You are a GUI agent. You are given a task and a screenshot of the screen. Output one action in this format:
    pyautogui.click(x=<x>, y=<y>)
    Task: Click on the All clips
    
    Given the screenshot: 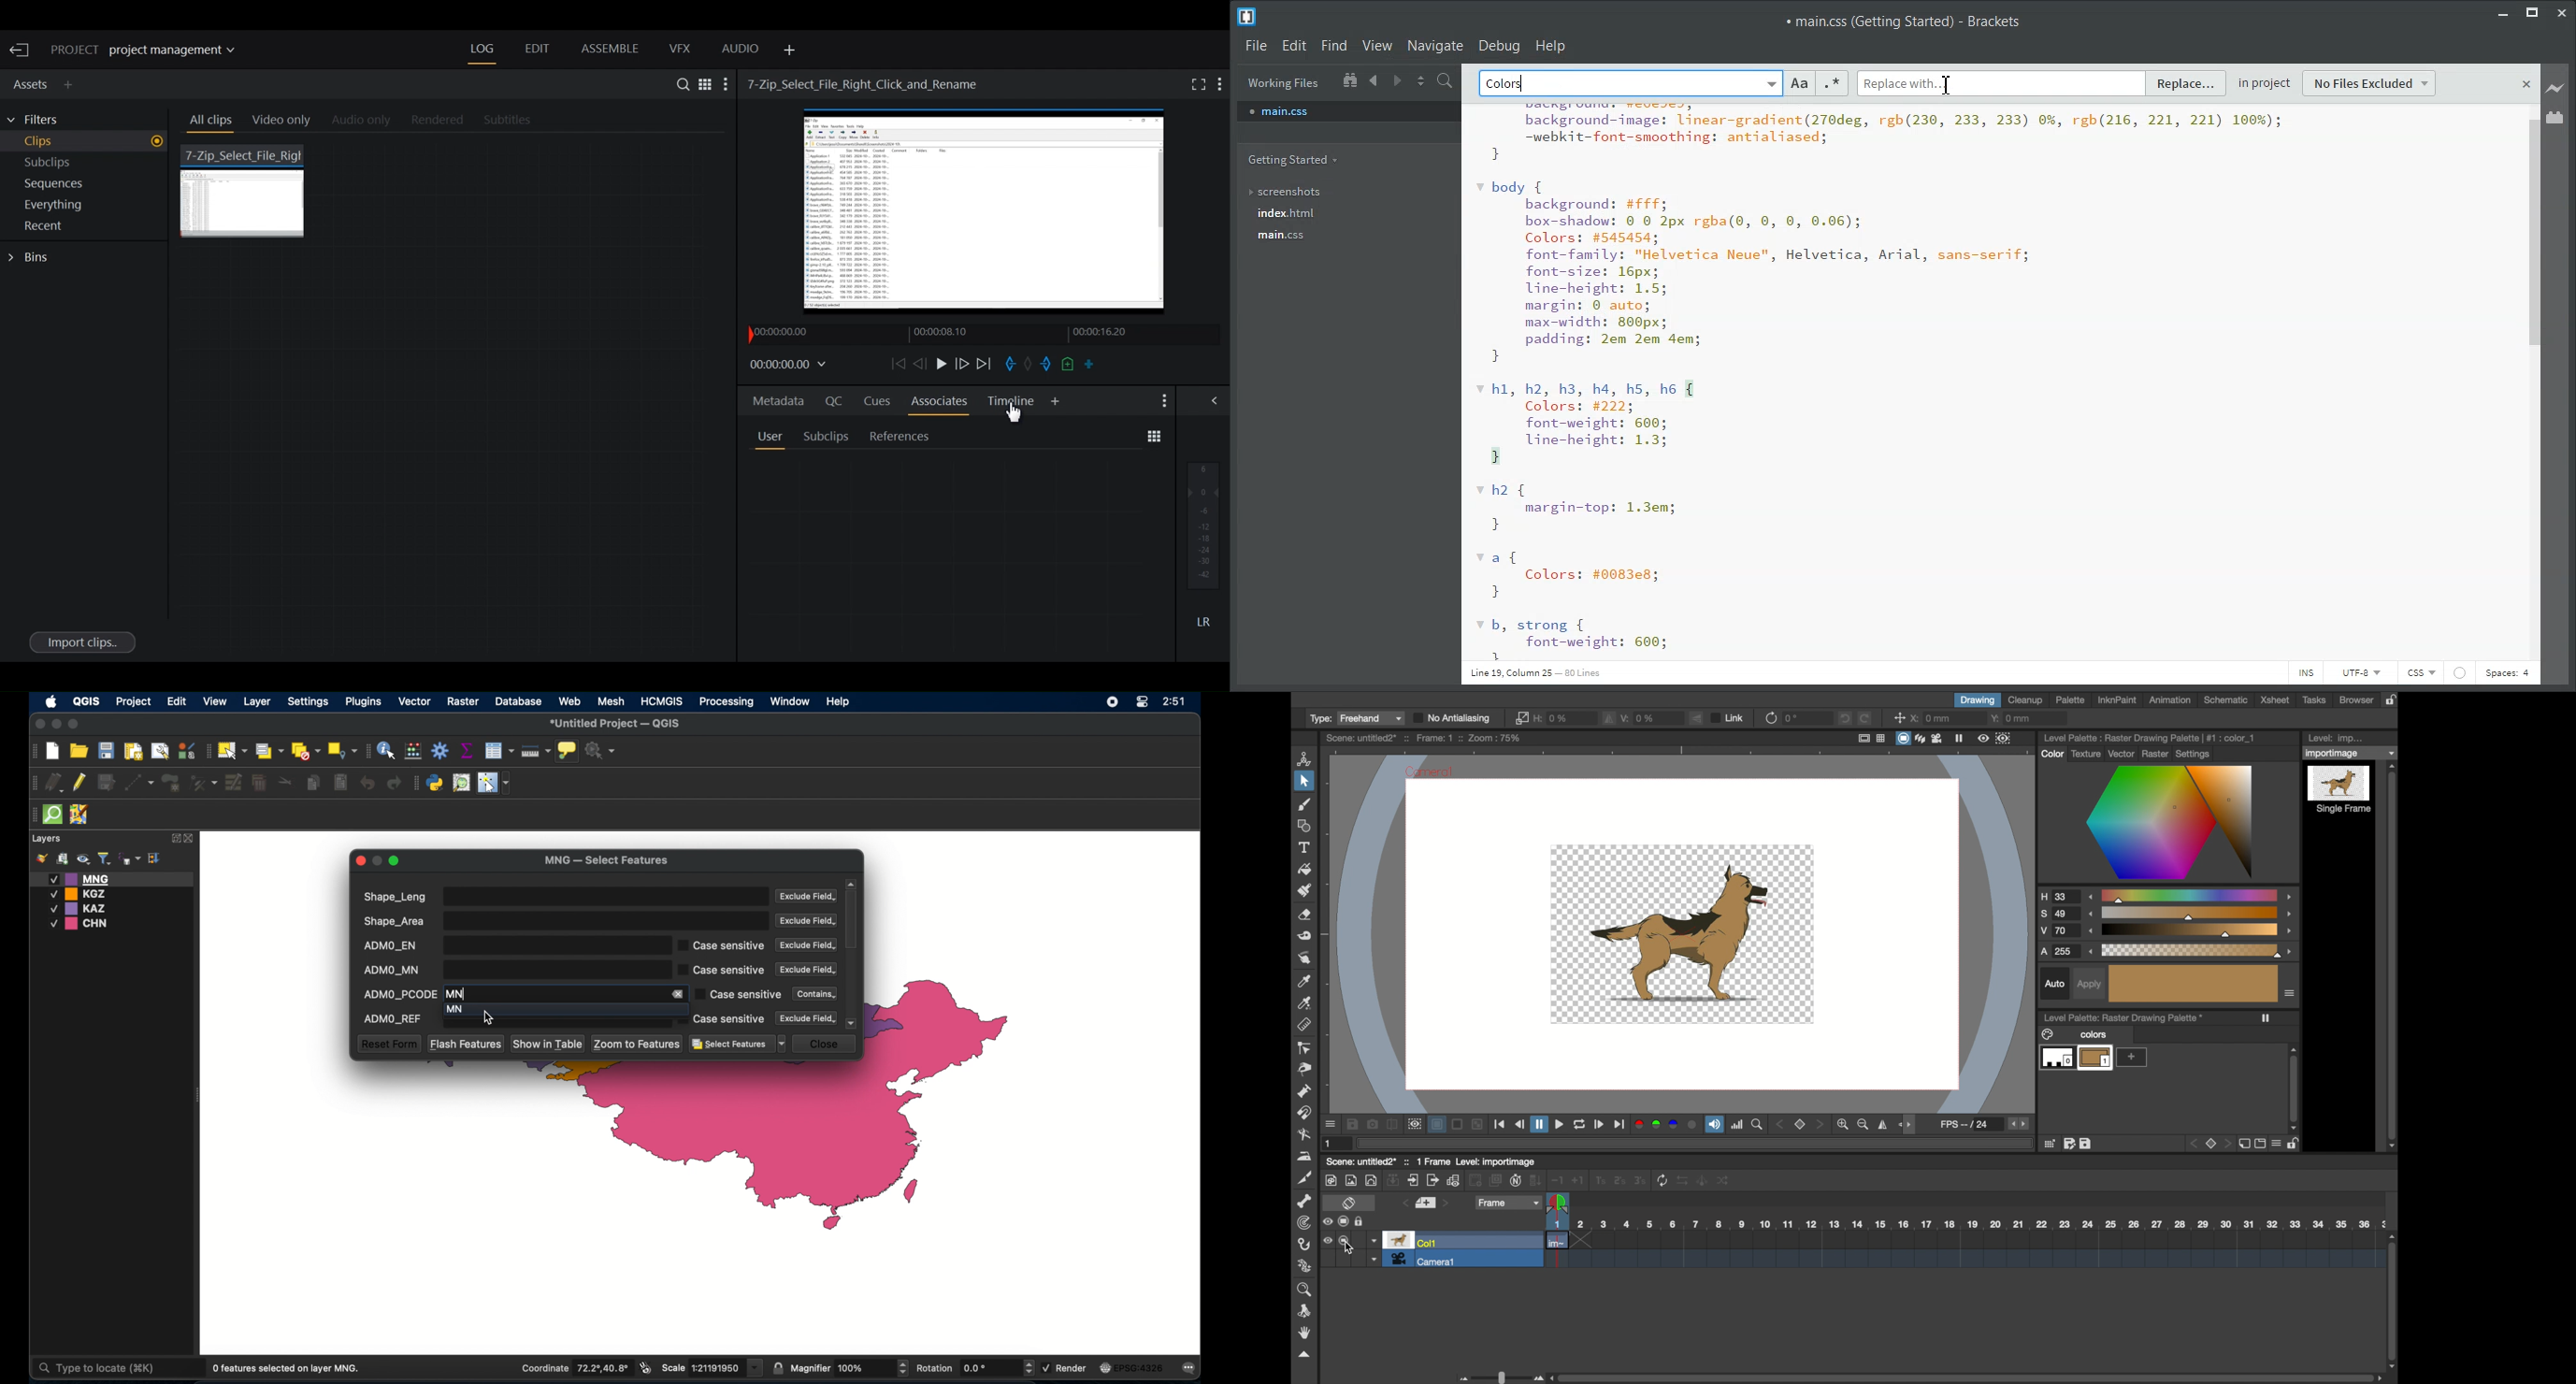 What is the action you would take?
    pyautogui.click(x=209, y=122)
    